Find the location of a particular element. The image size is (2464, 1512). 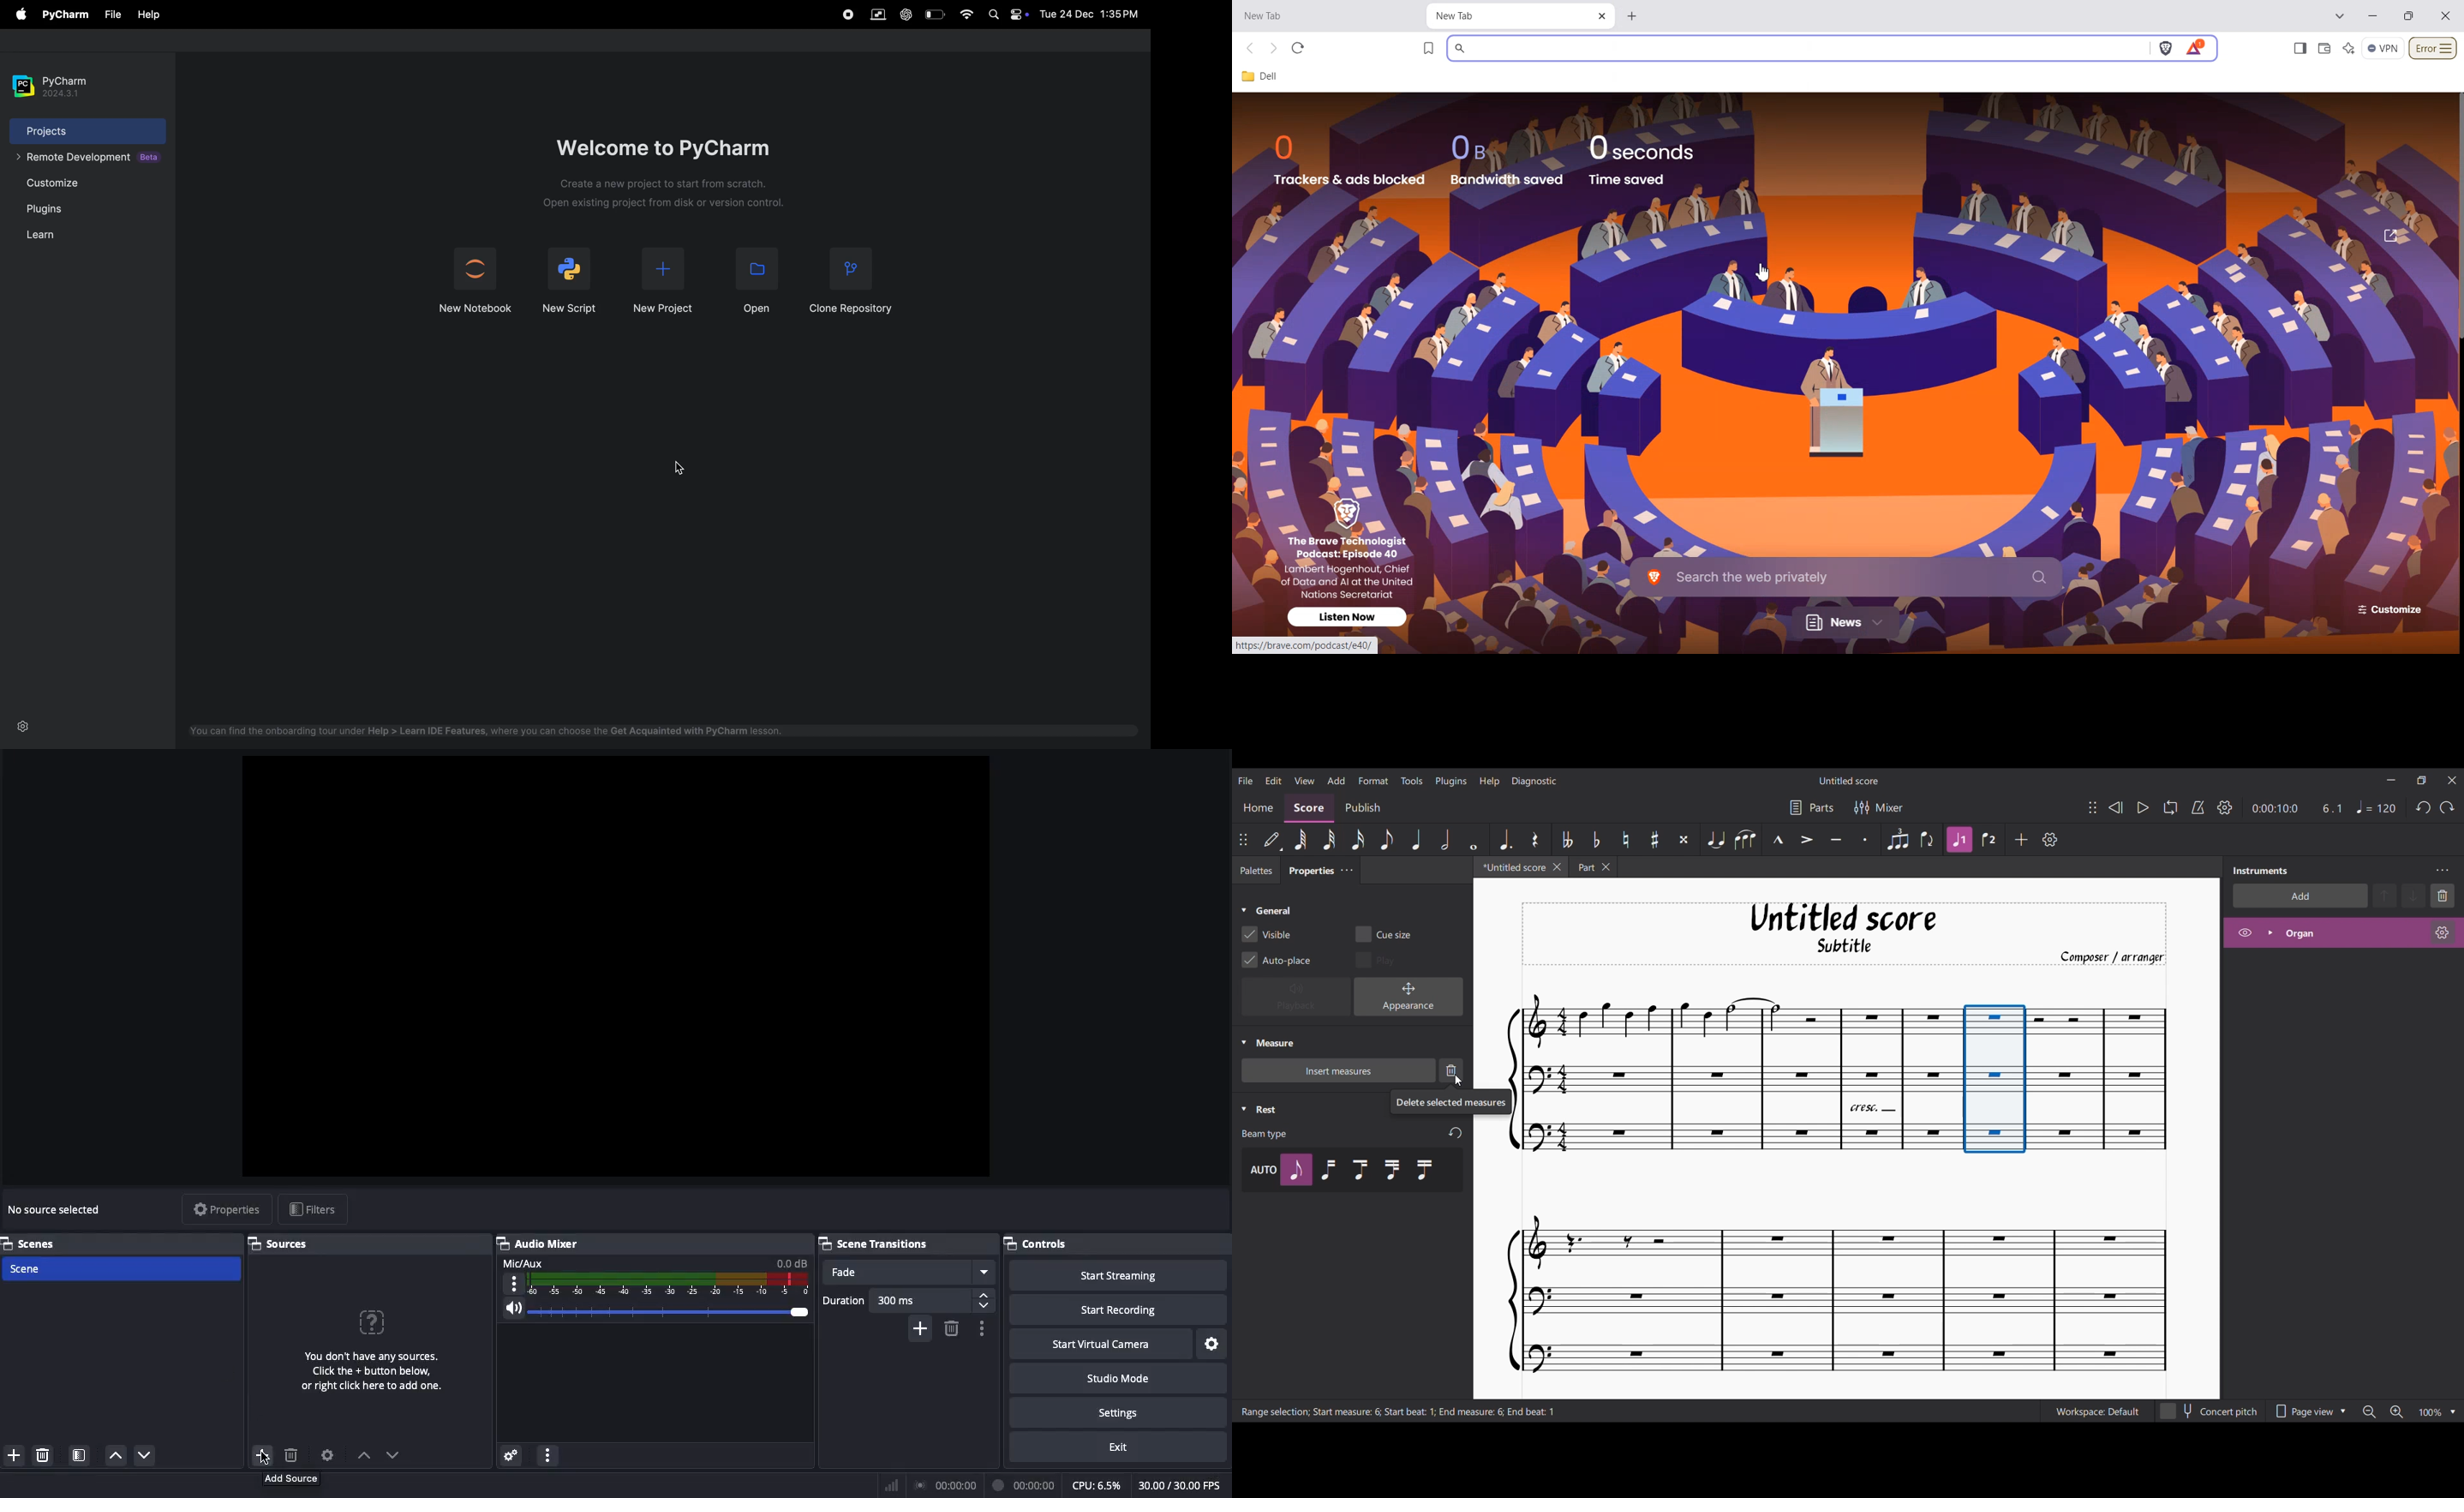

Add is located at coordinates (2021, 839).